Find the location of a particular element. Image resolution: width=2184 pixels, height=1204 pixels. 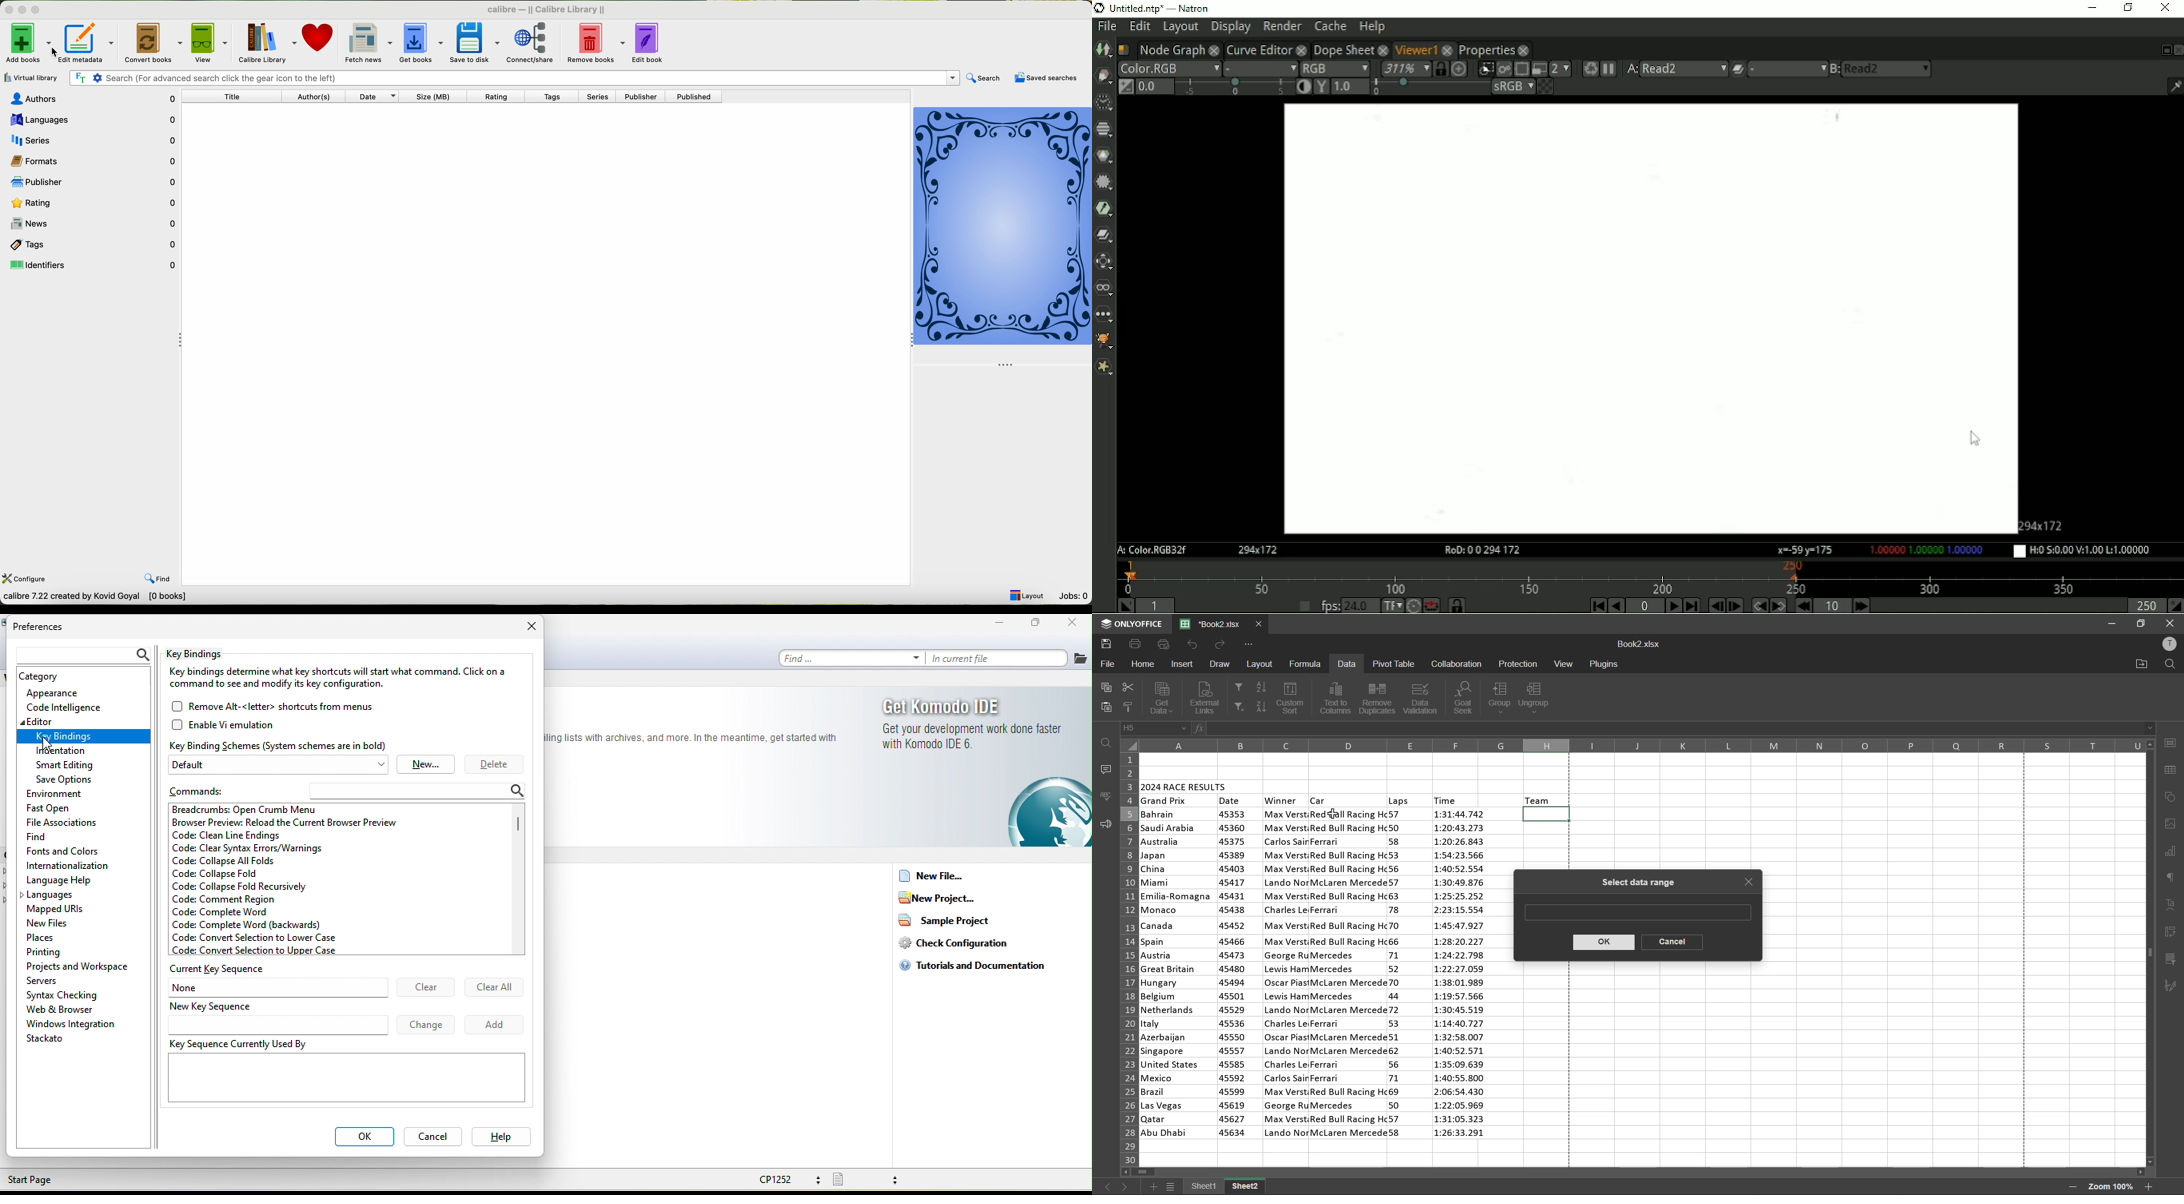

save is located at coordinates (1109, 644).